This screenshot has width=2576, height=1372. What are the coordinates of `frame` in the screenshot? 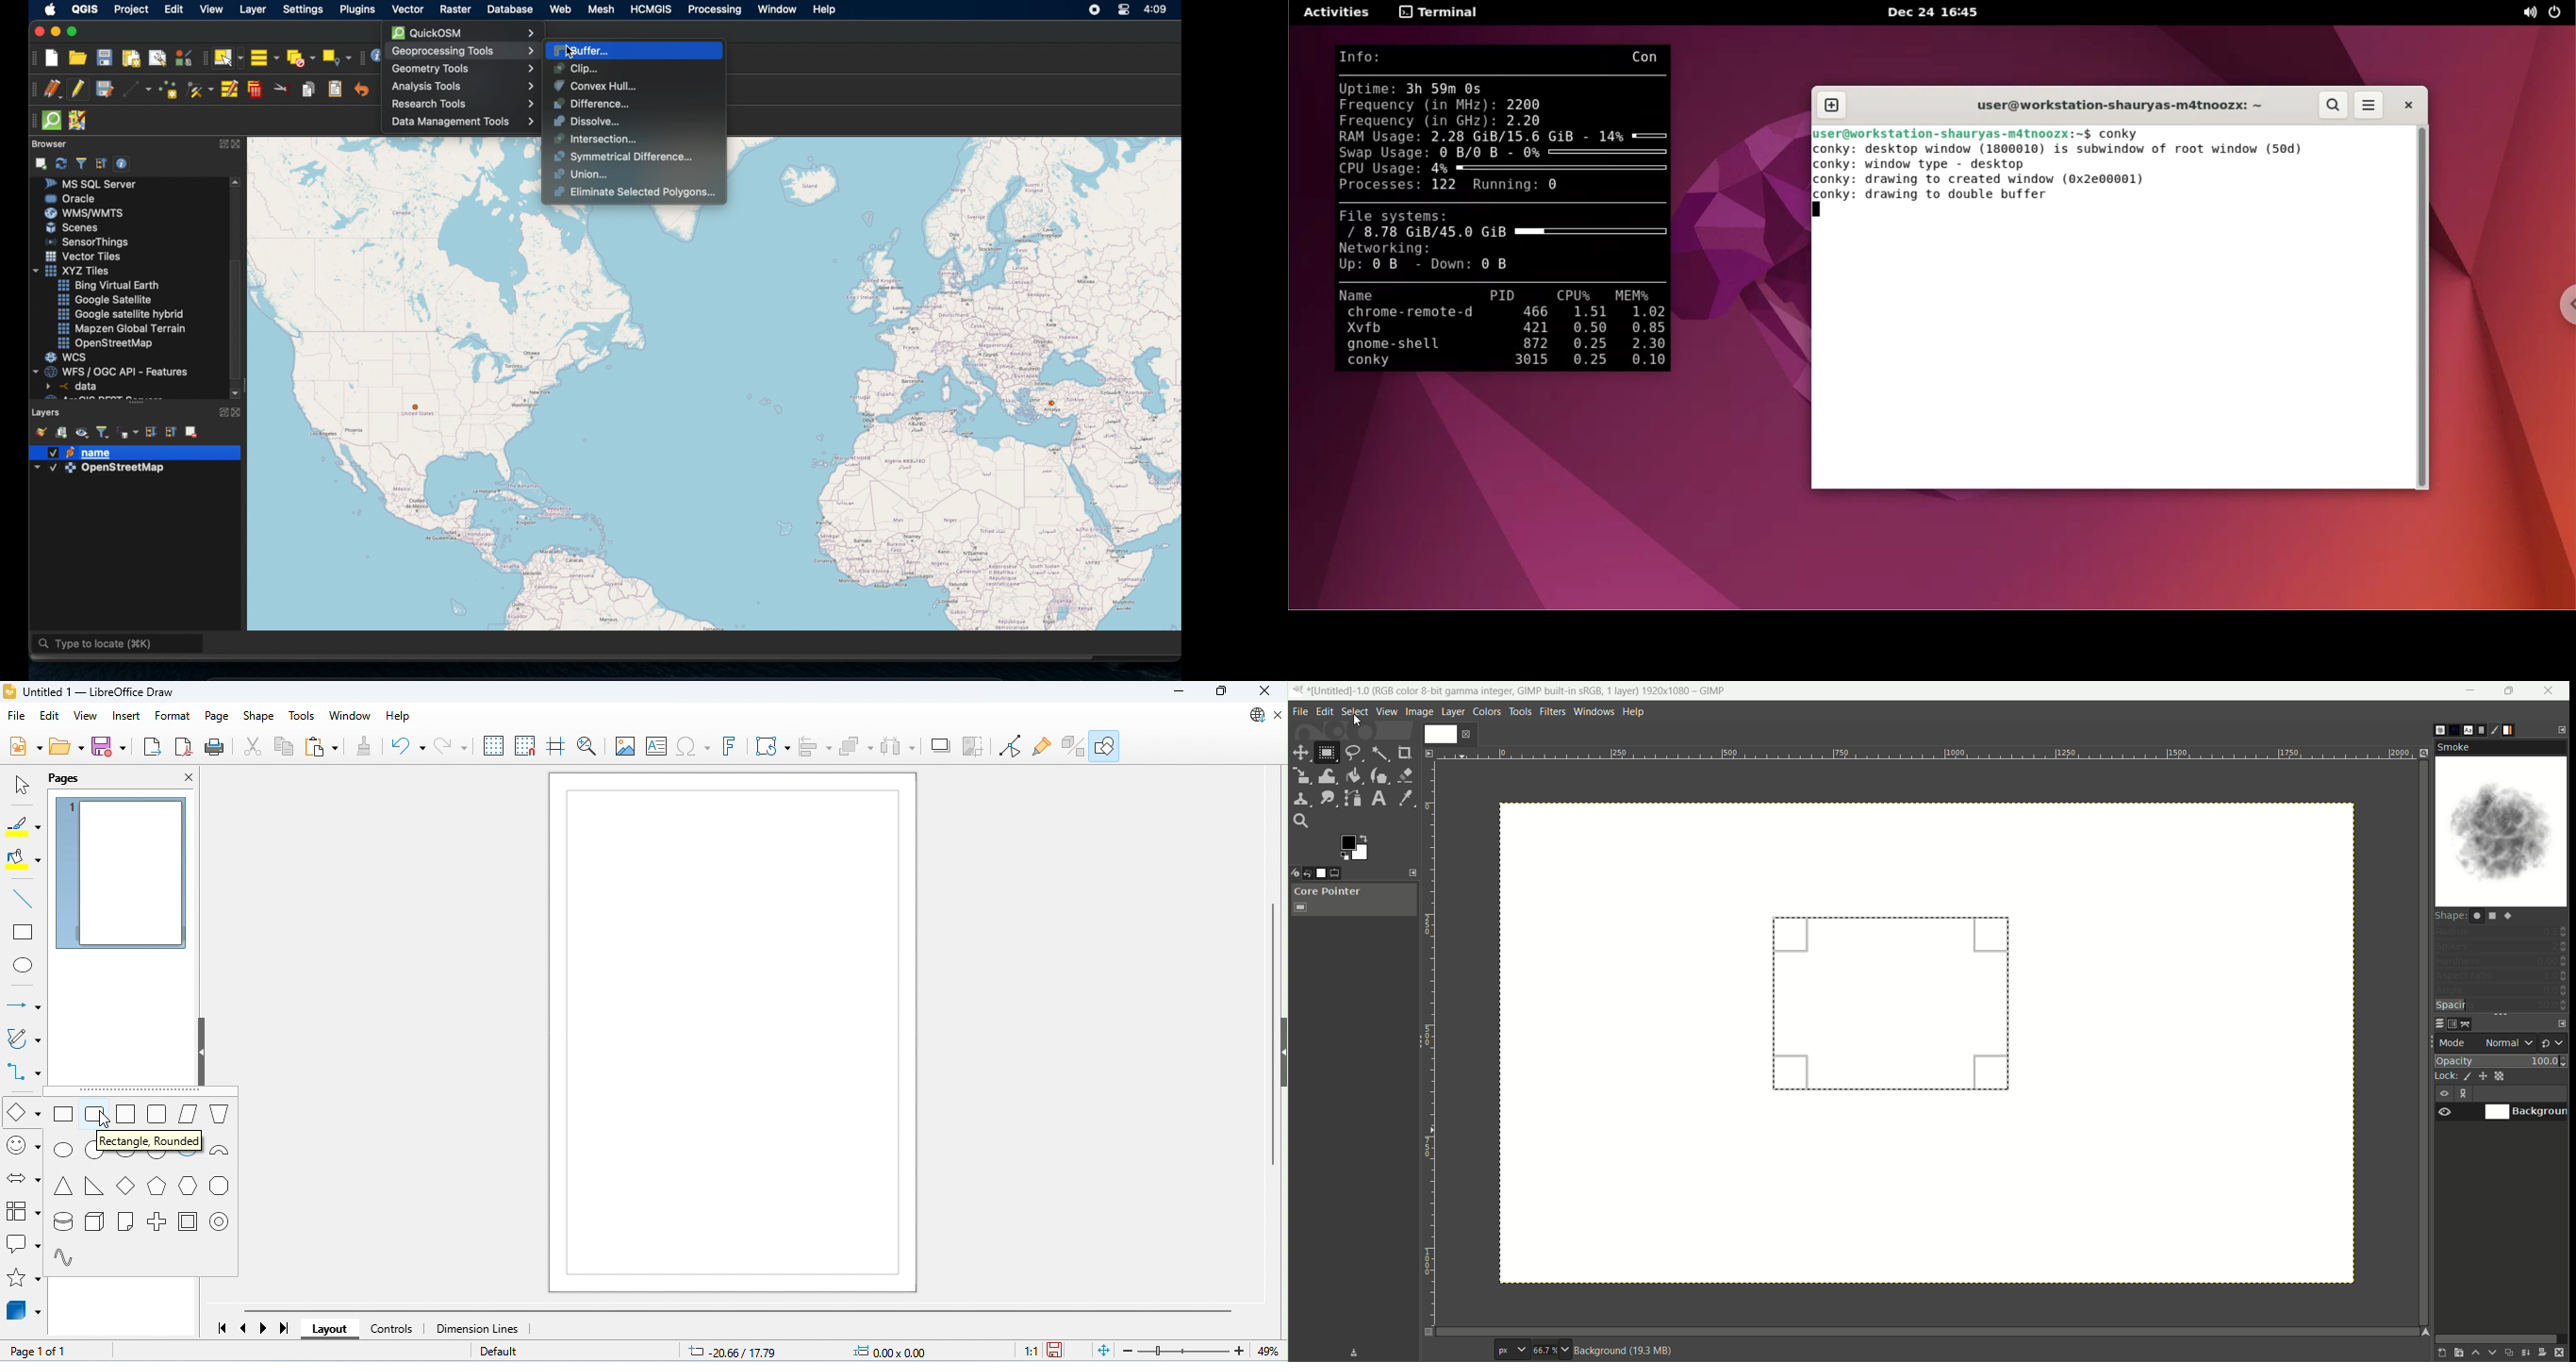 It's located at (189, 1221).